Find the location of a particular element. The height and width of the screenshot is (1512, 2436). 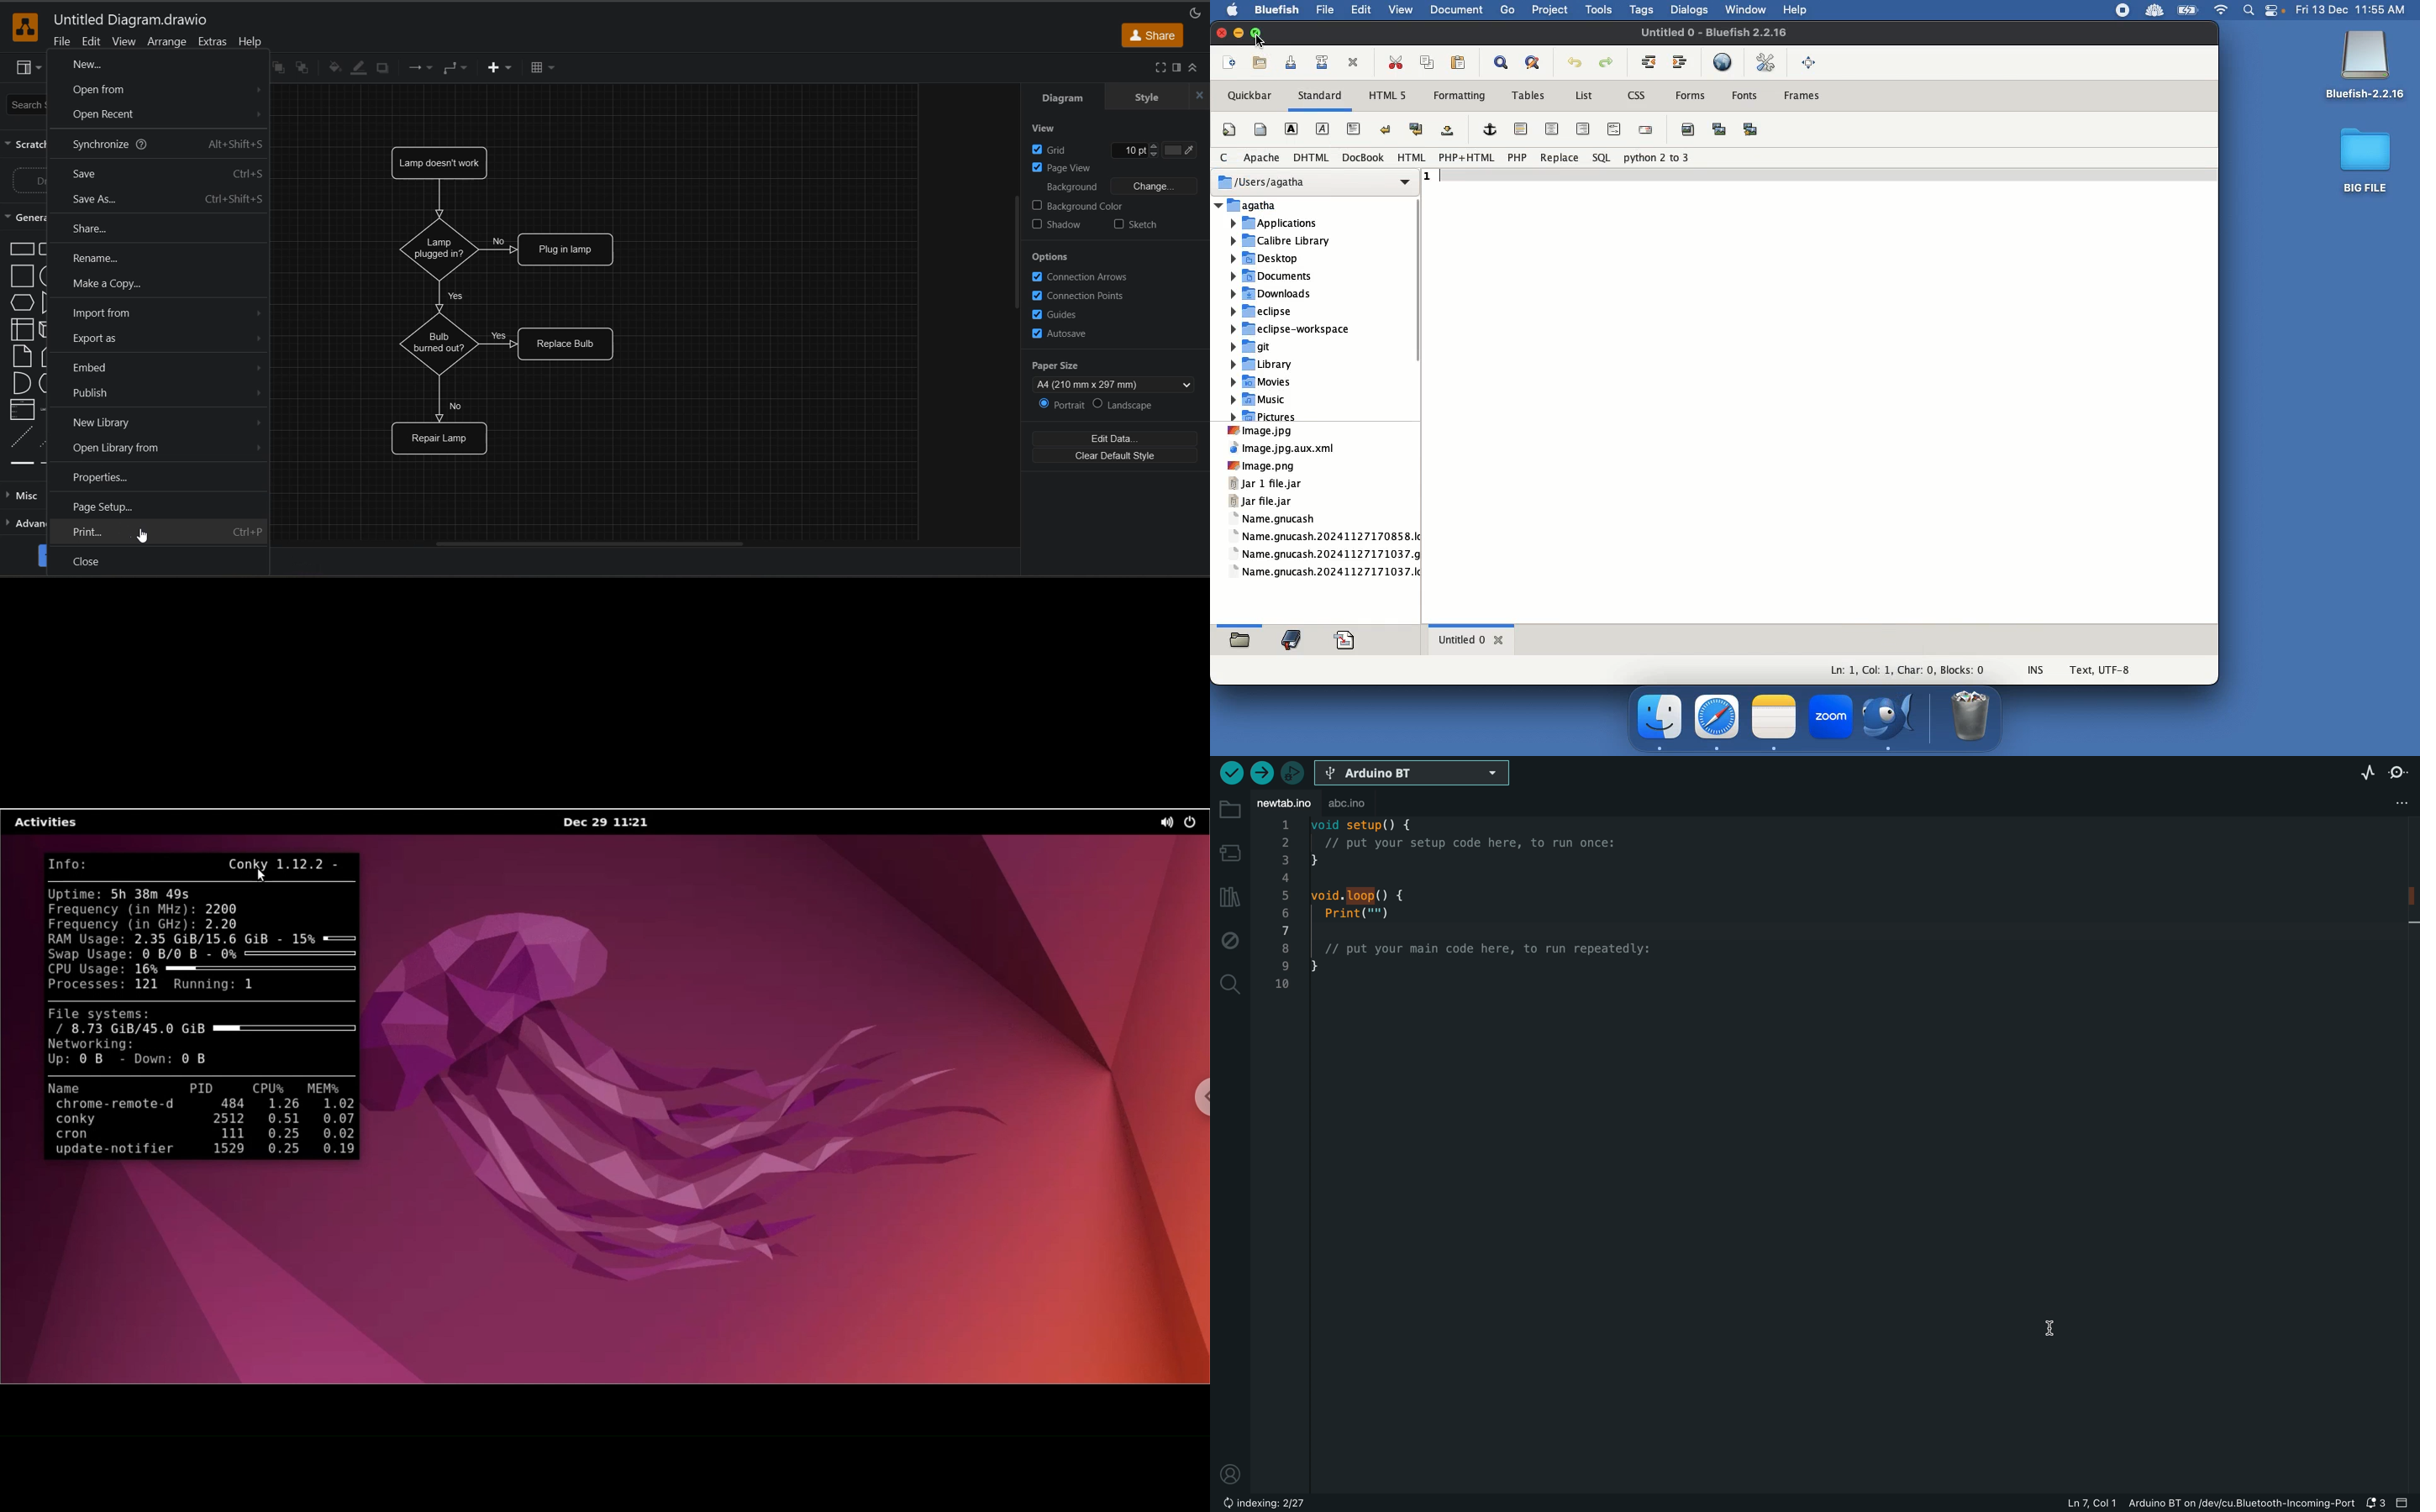

diagram is located at coordinates (1066, 96).